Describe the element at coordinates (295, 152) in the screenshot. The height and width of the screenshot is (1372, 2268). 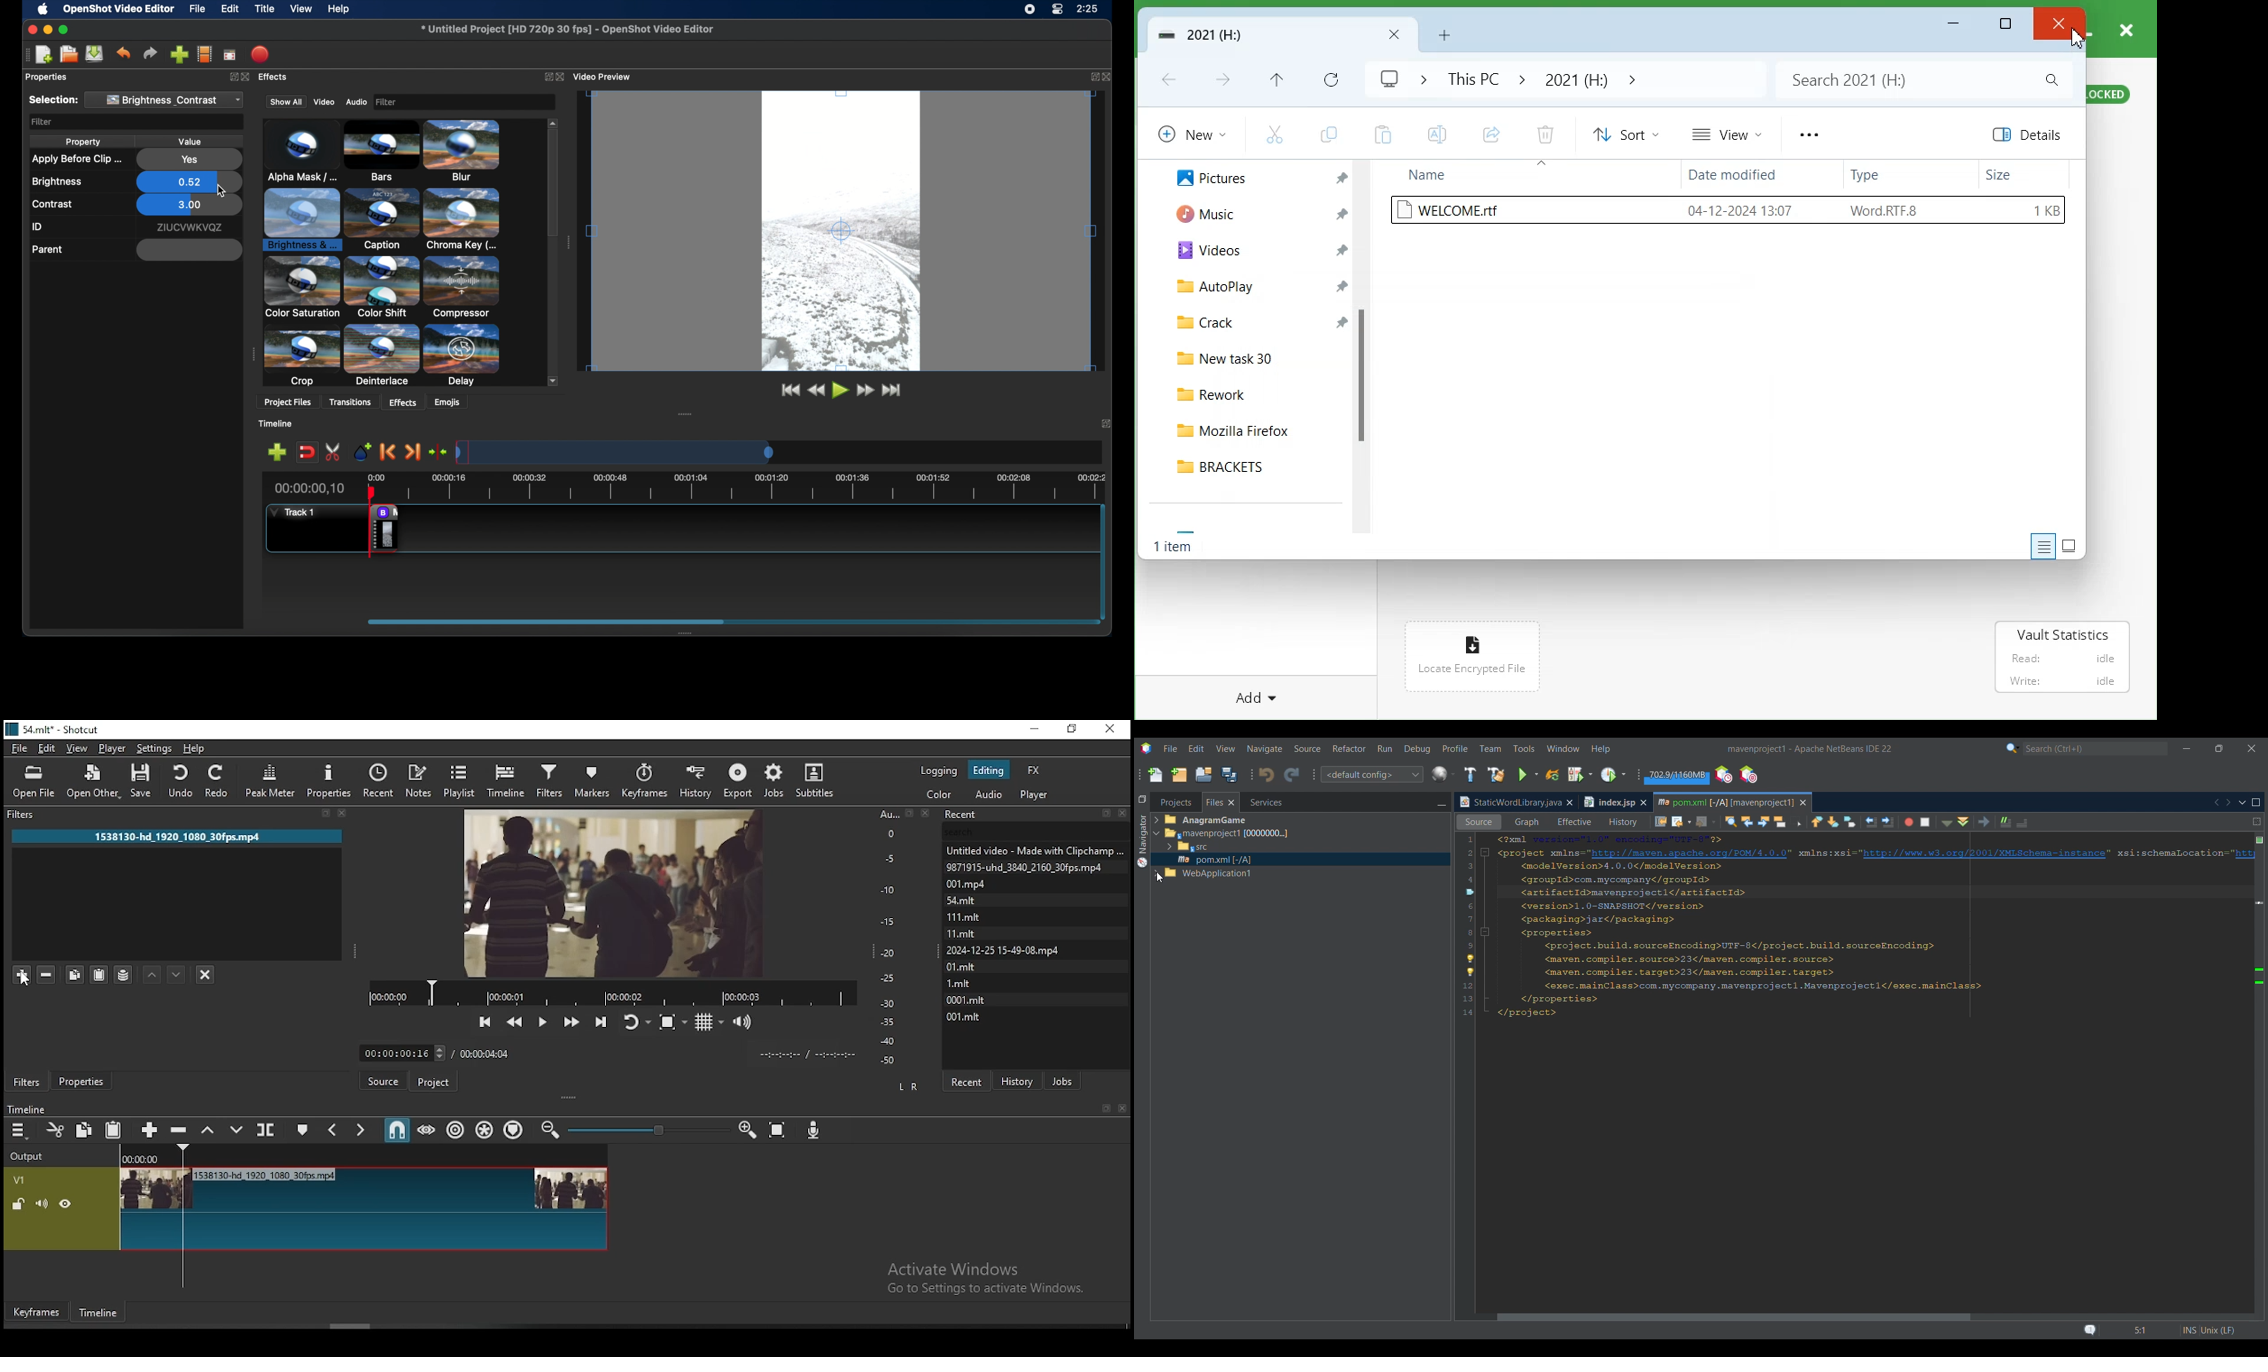
I see `bars` at that location.